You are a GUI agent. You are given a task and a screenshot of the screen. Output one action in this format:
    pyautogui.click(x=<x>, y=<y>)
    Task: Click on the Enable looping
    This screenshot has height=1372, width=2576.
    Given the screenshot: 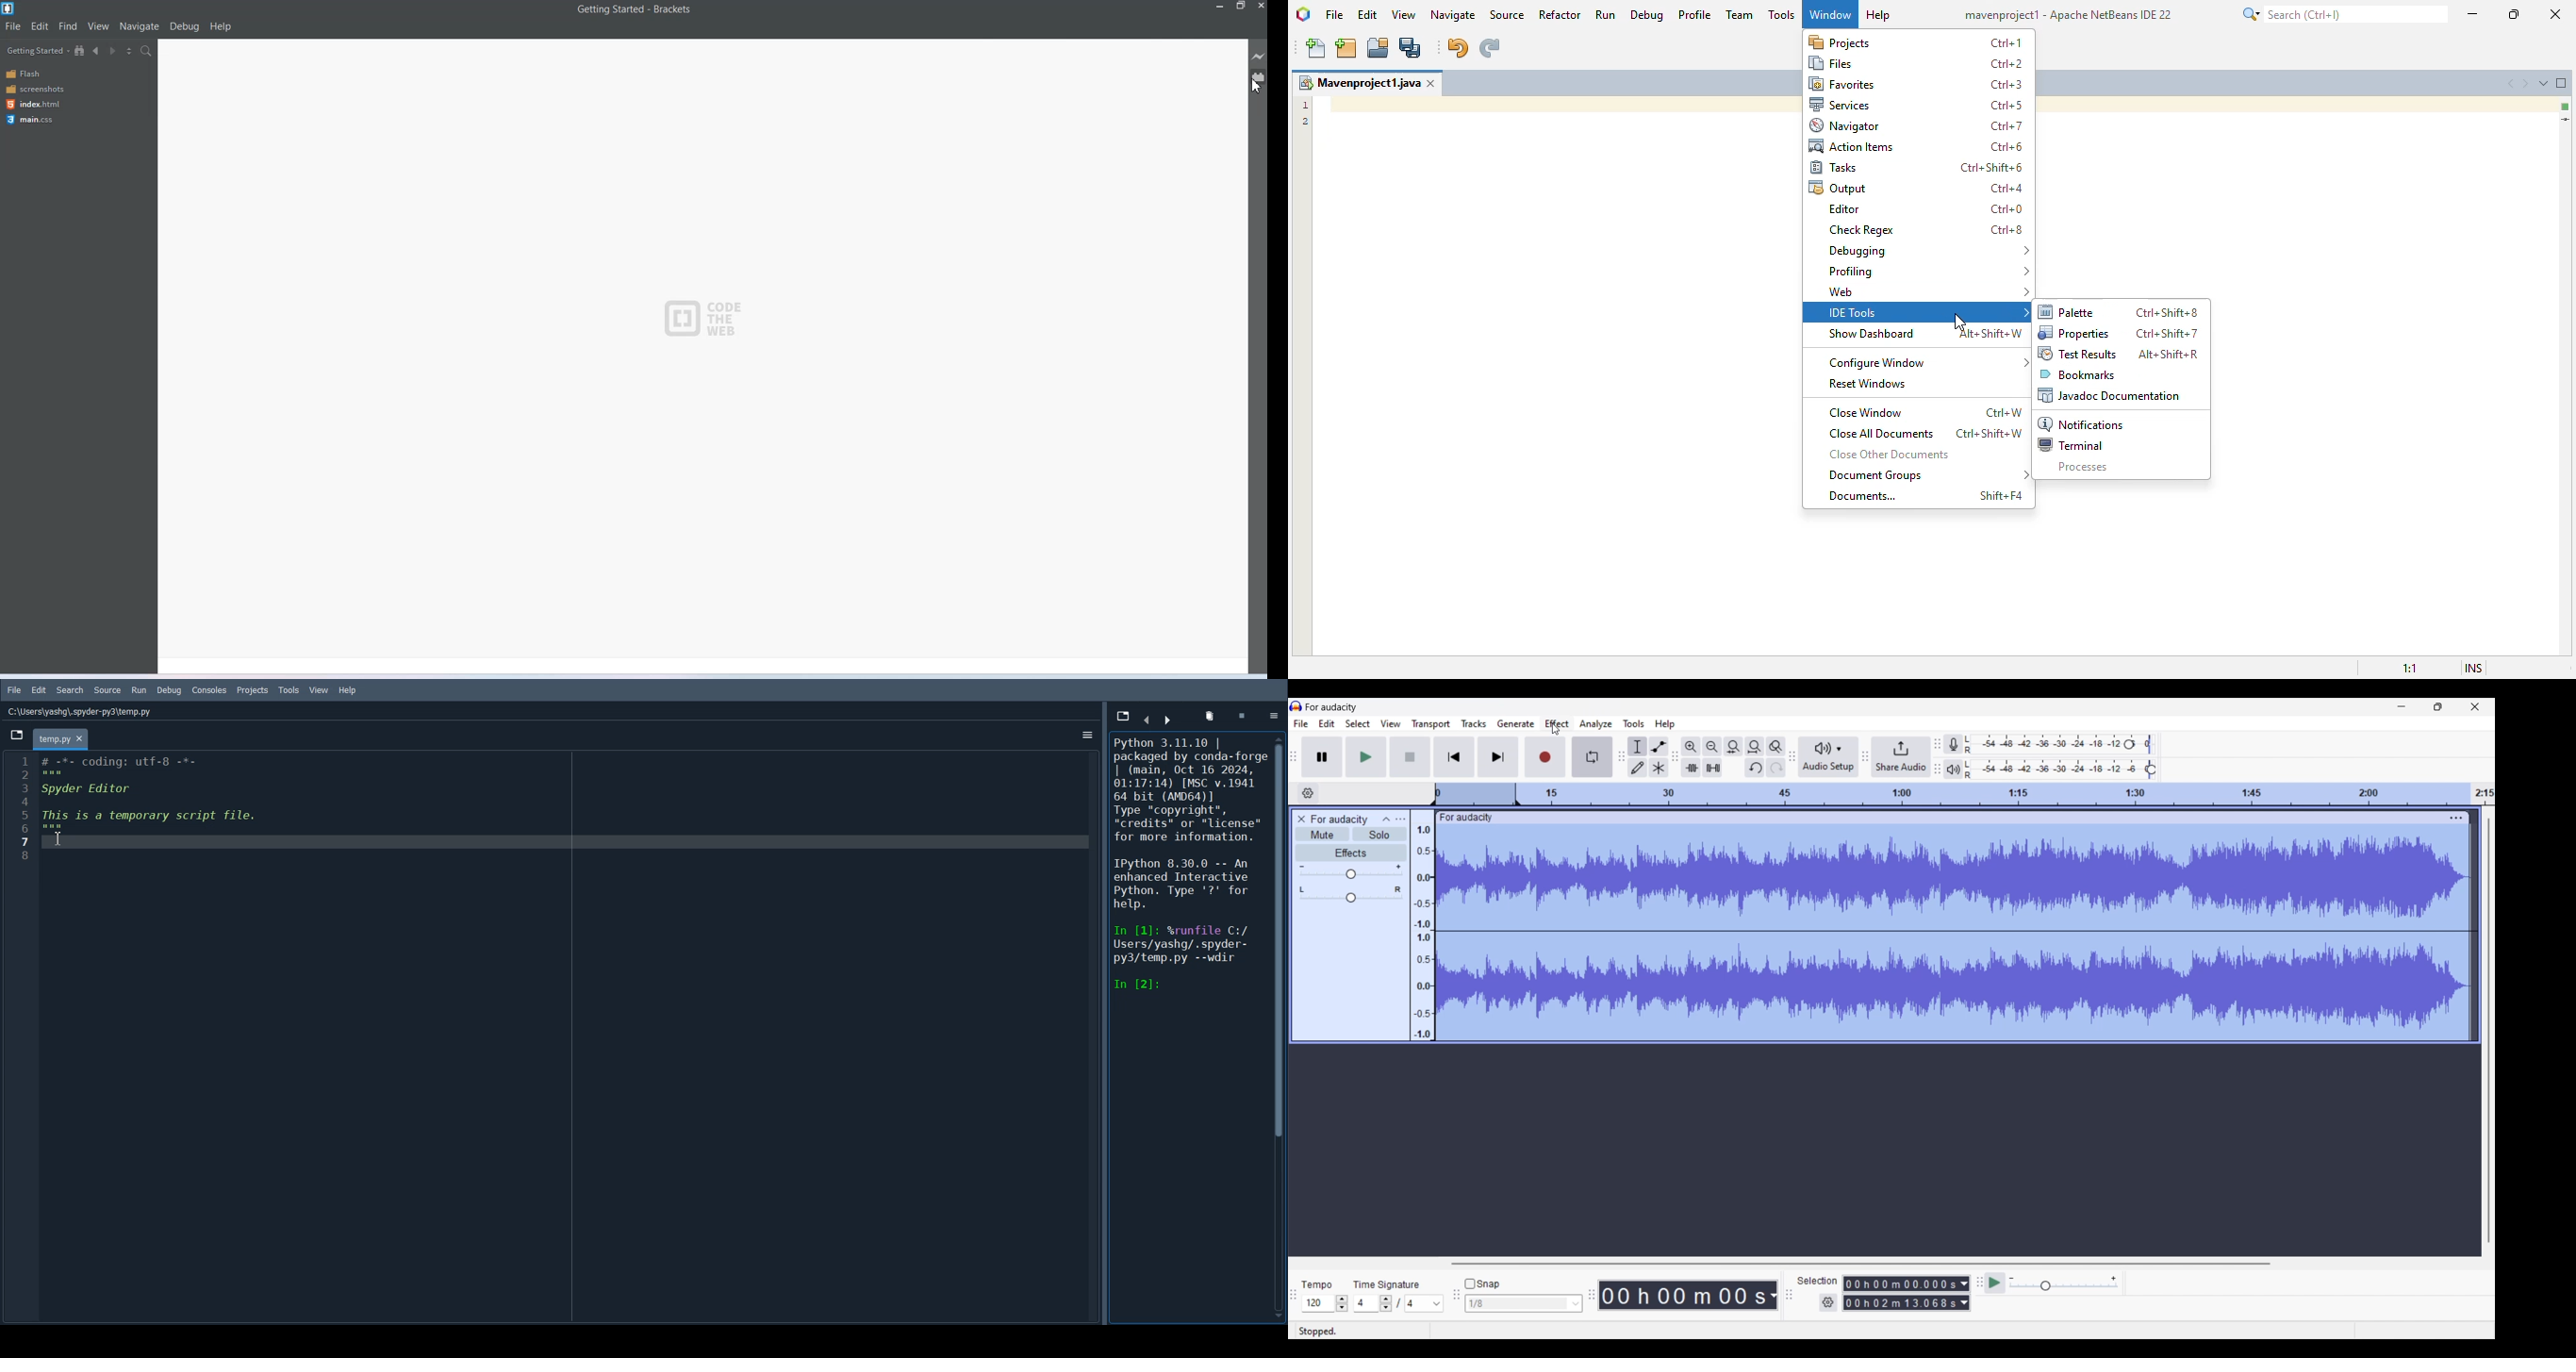 What is the action you would take?
    pyautogui.click(x=1592, y=757)
    